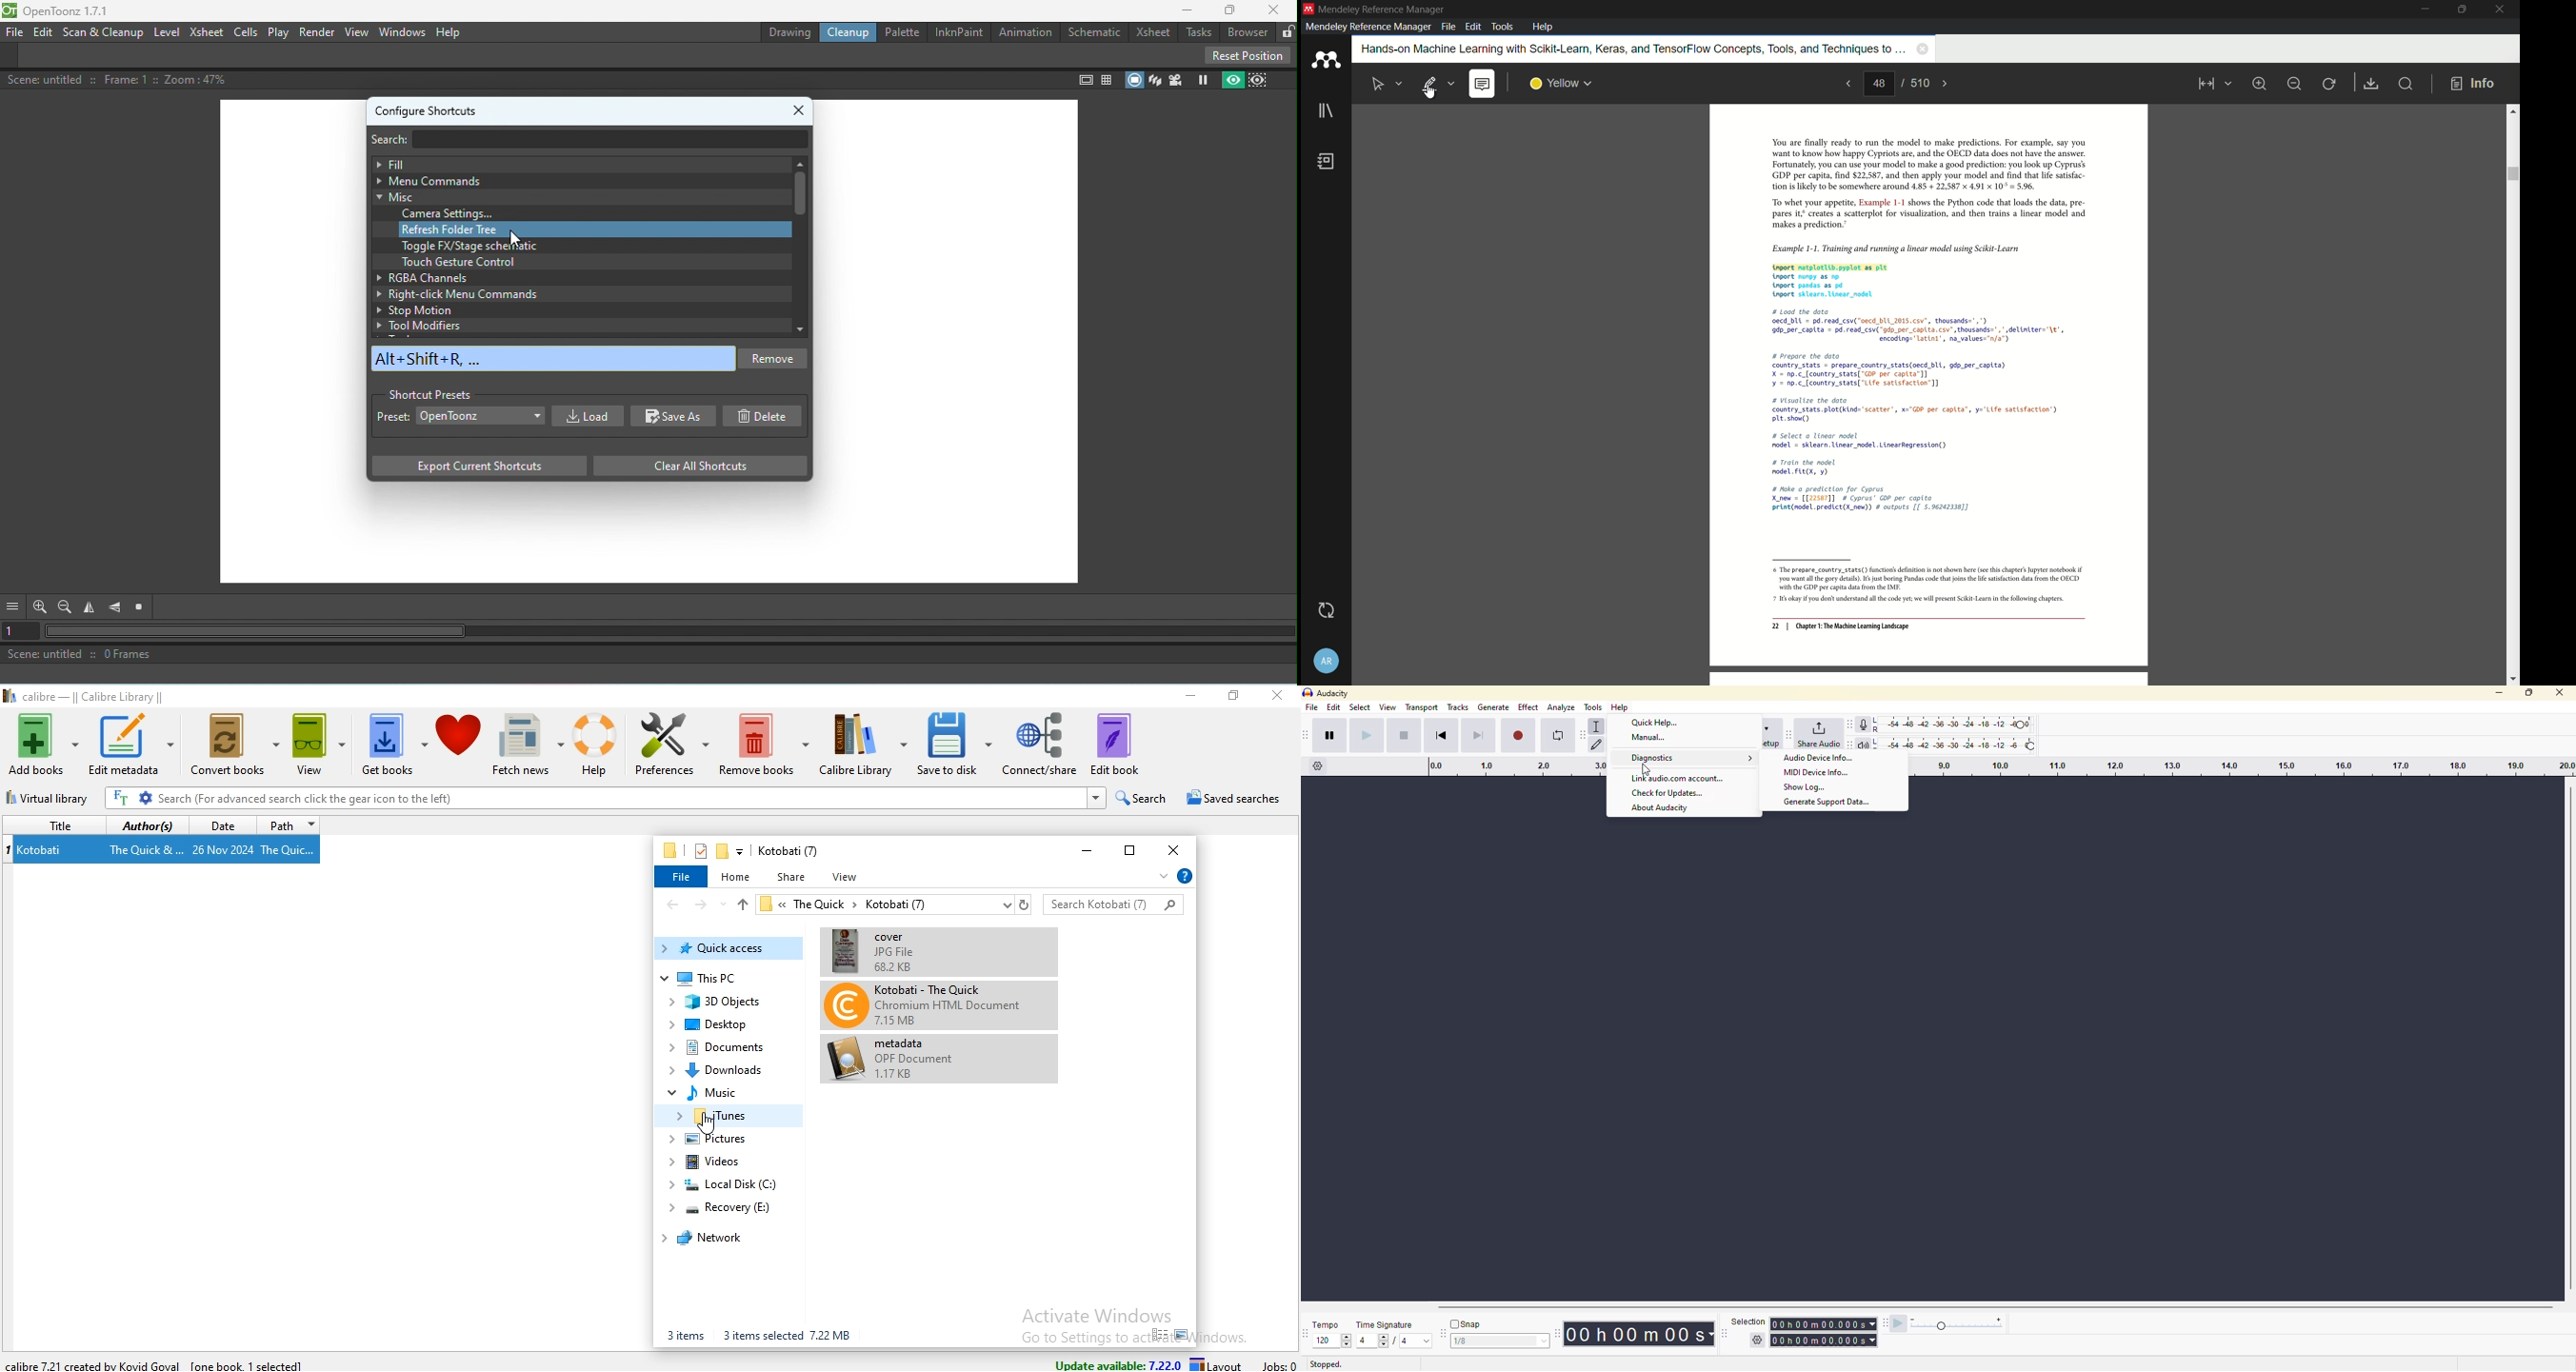 This screenshot has width=2576, height=1372. I want to click on edit book, so click(1115, 744).